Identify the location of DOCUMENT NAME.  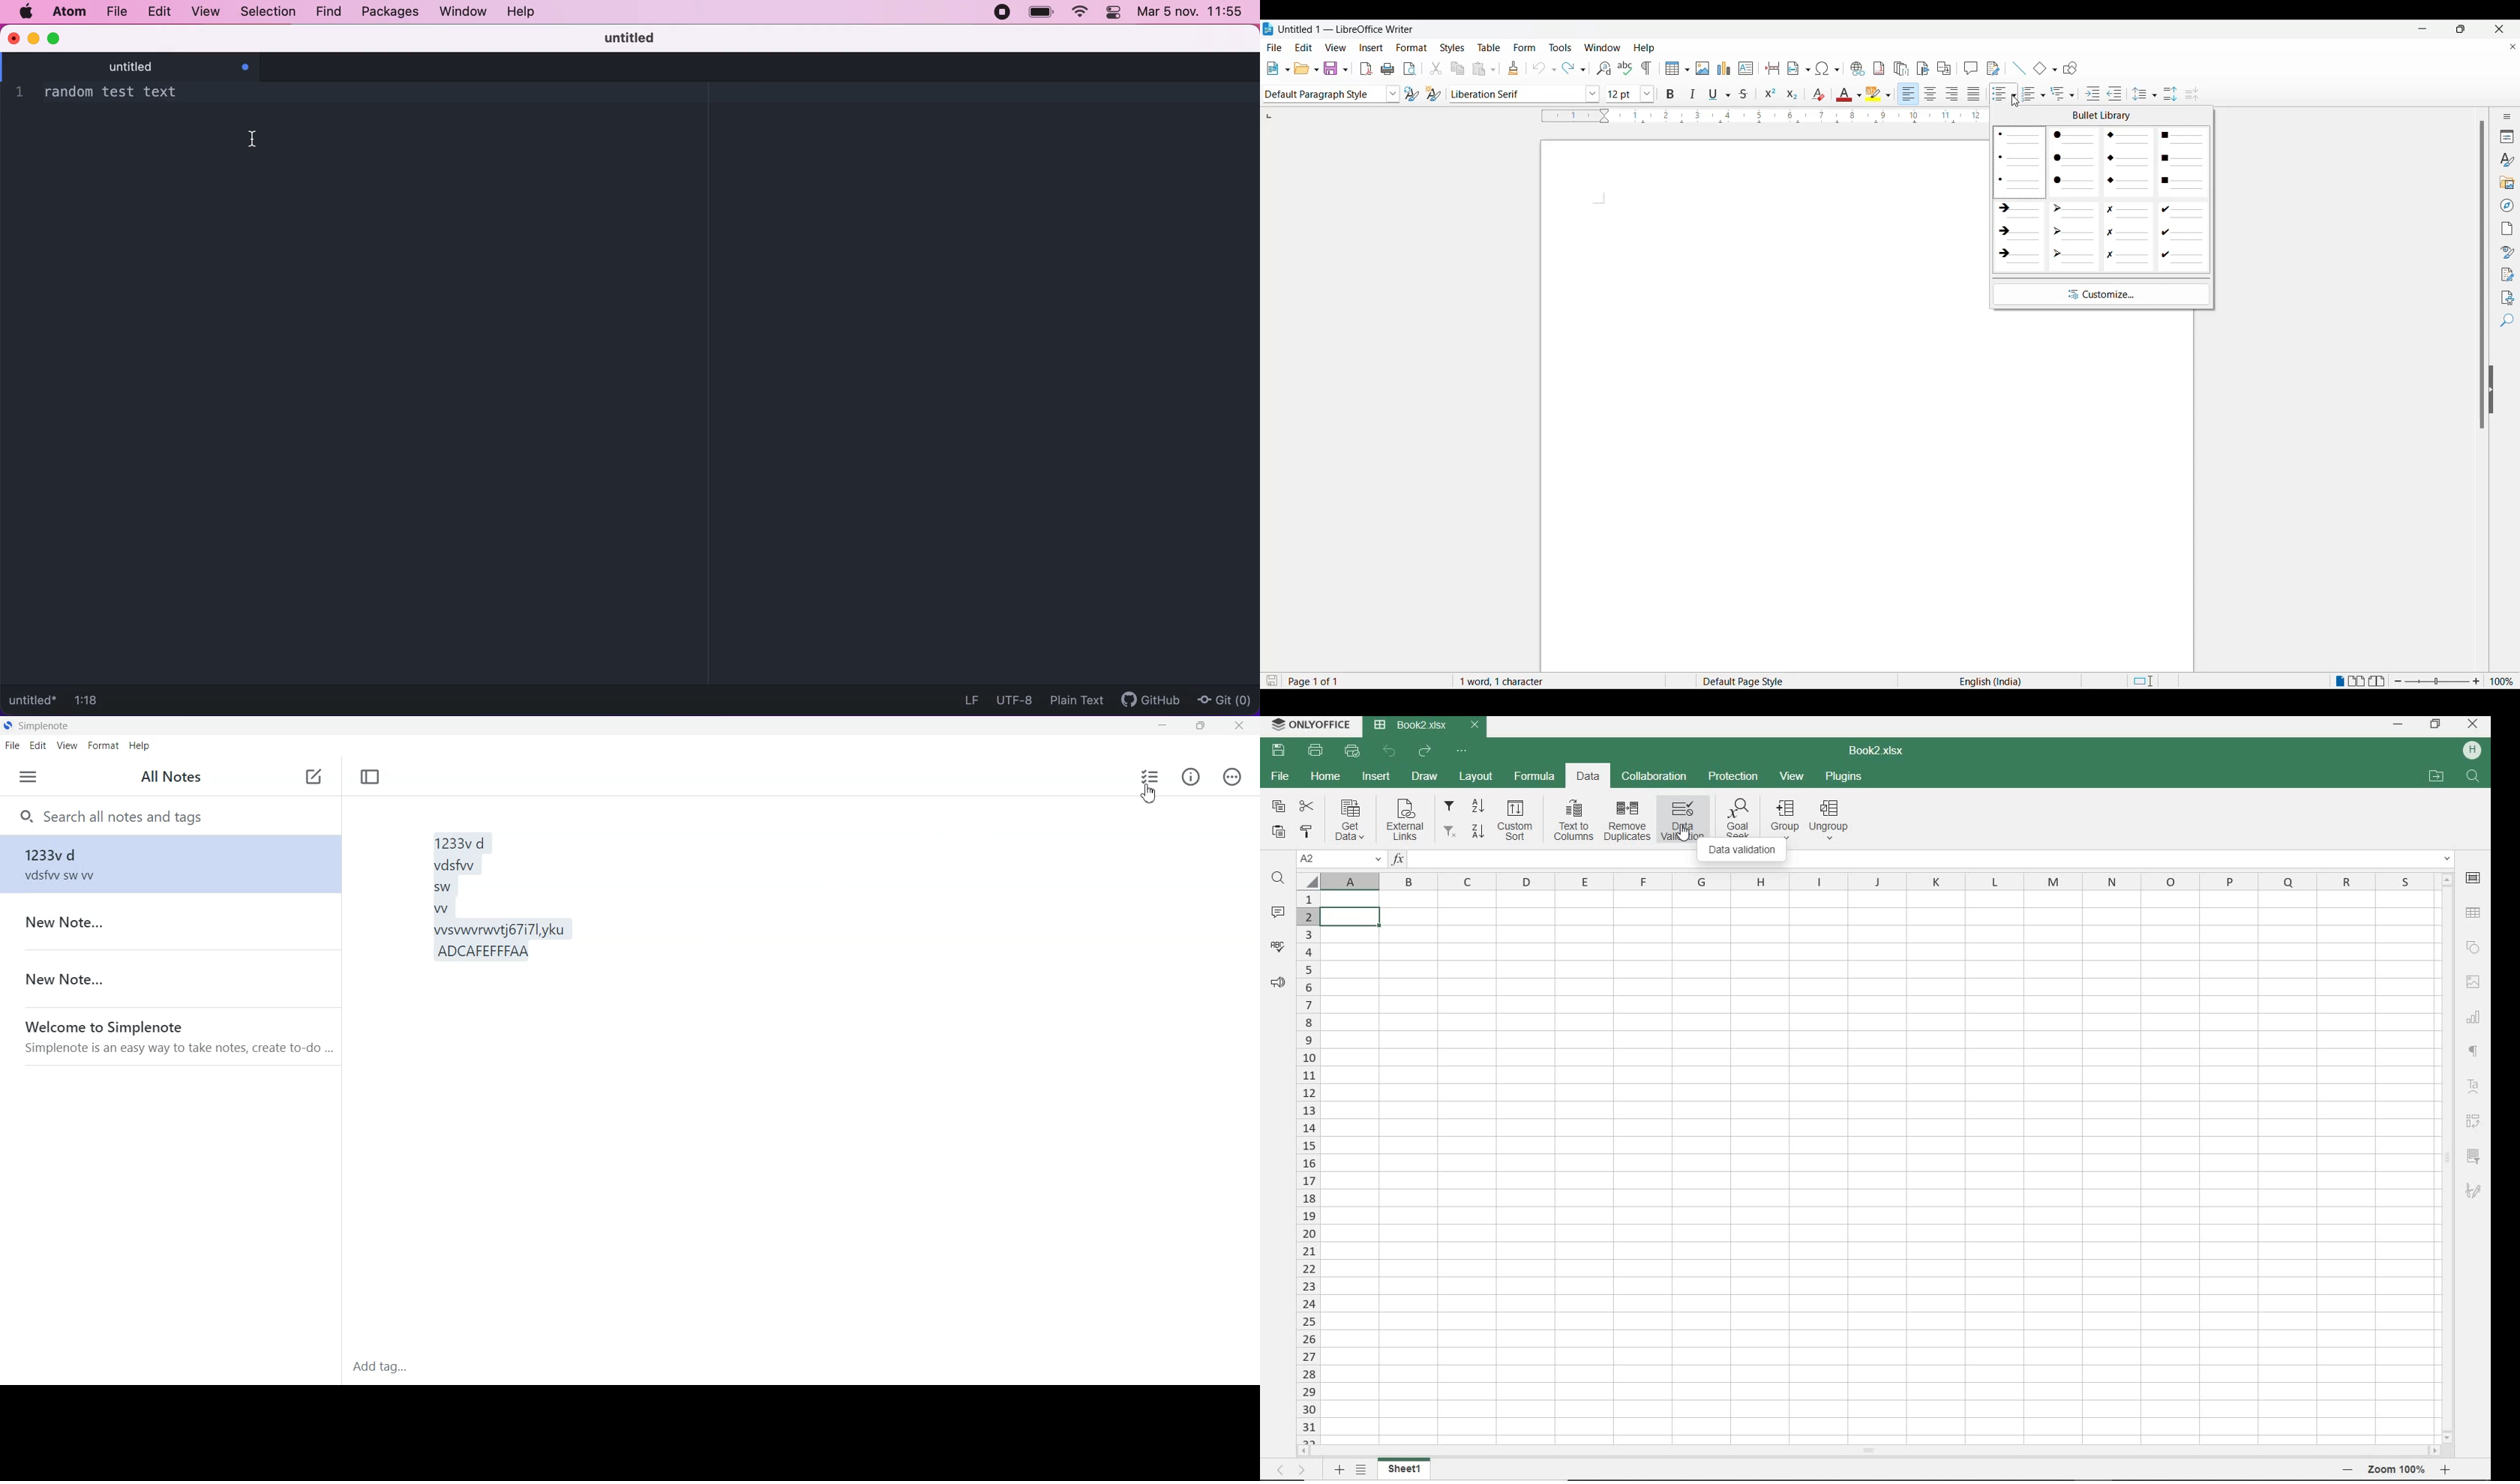
(1877, 751).